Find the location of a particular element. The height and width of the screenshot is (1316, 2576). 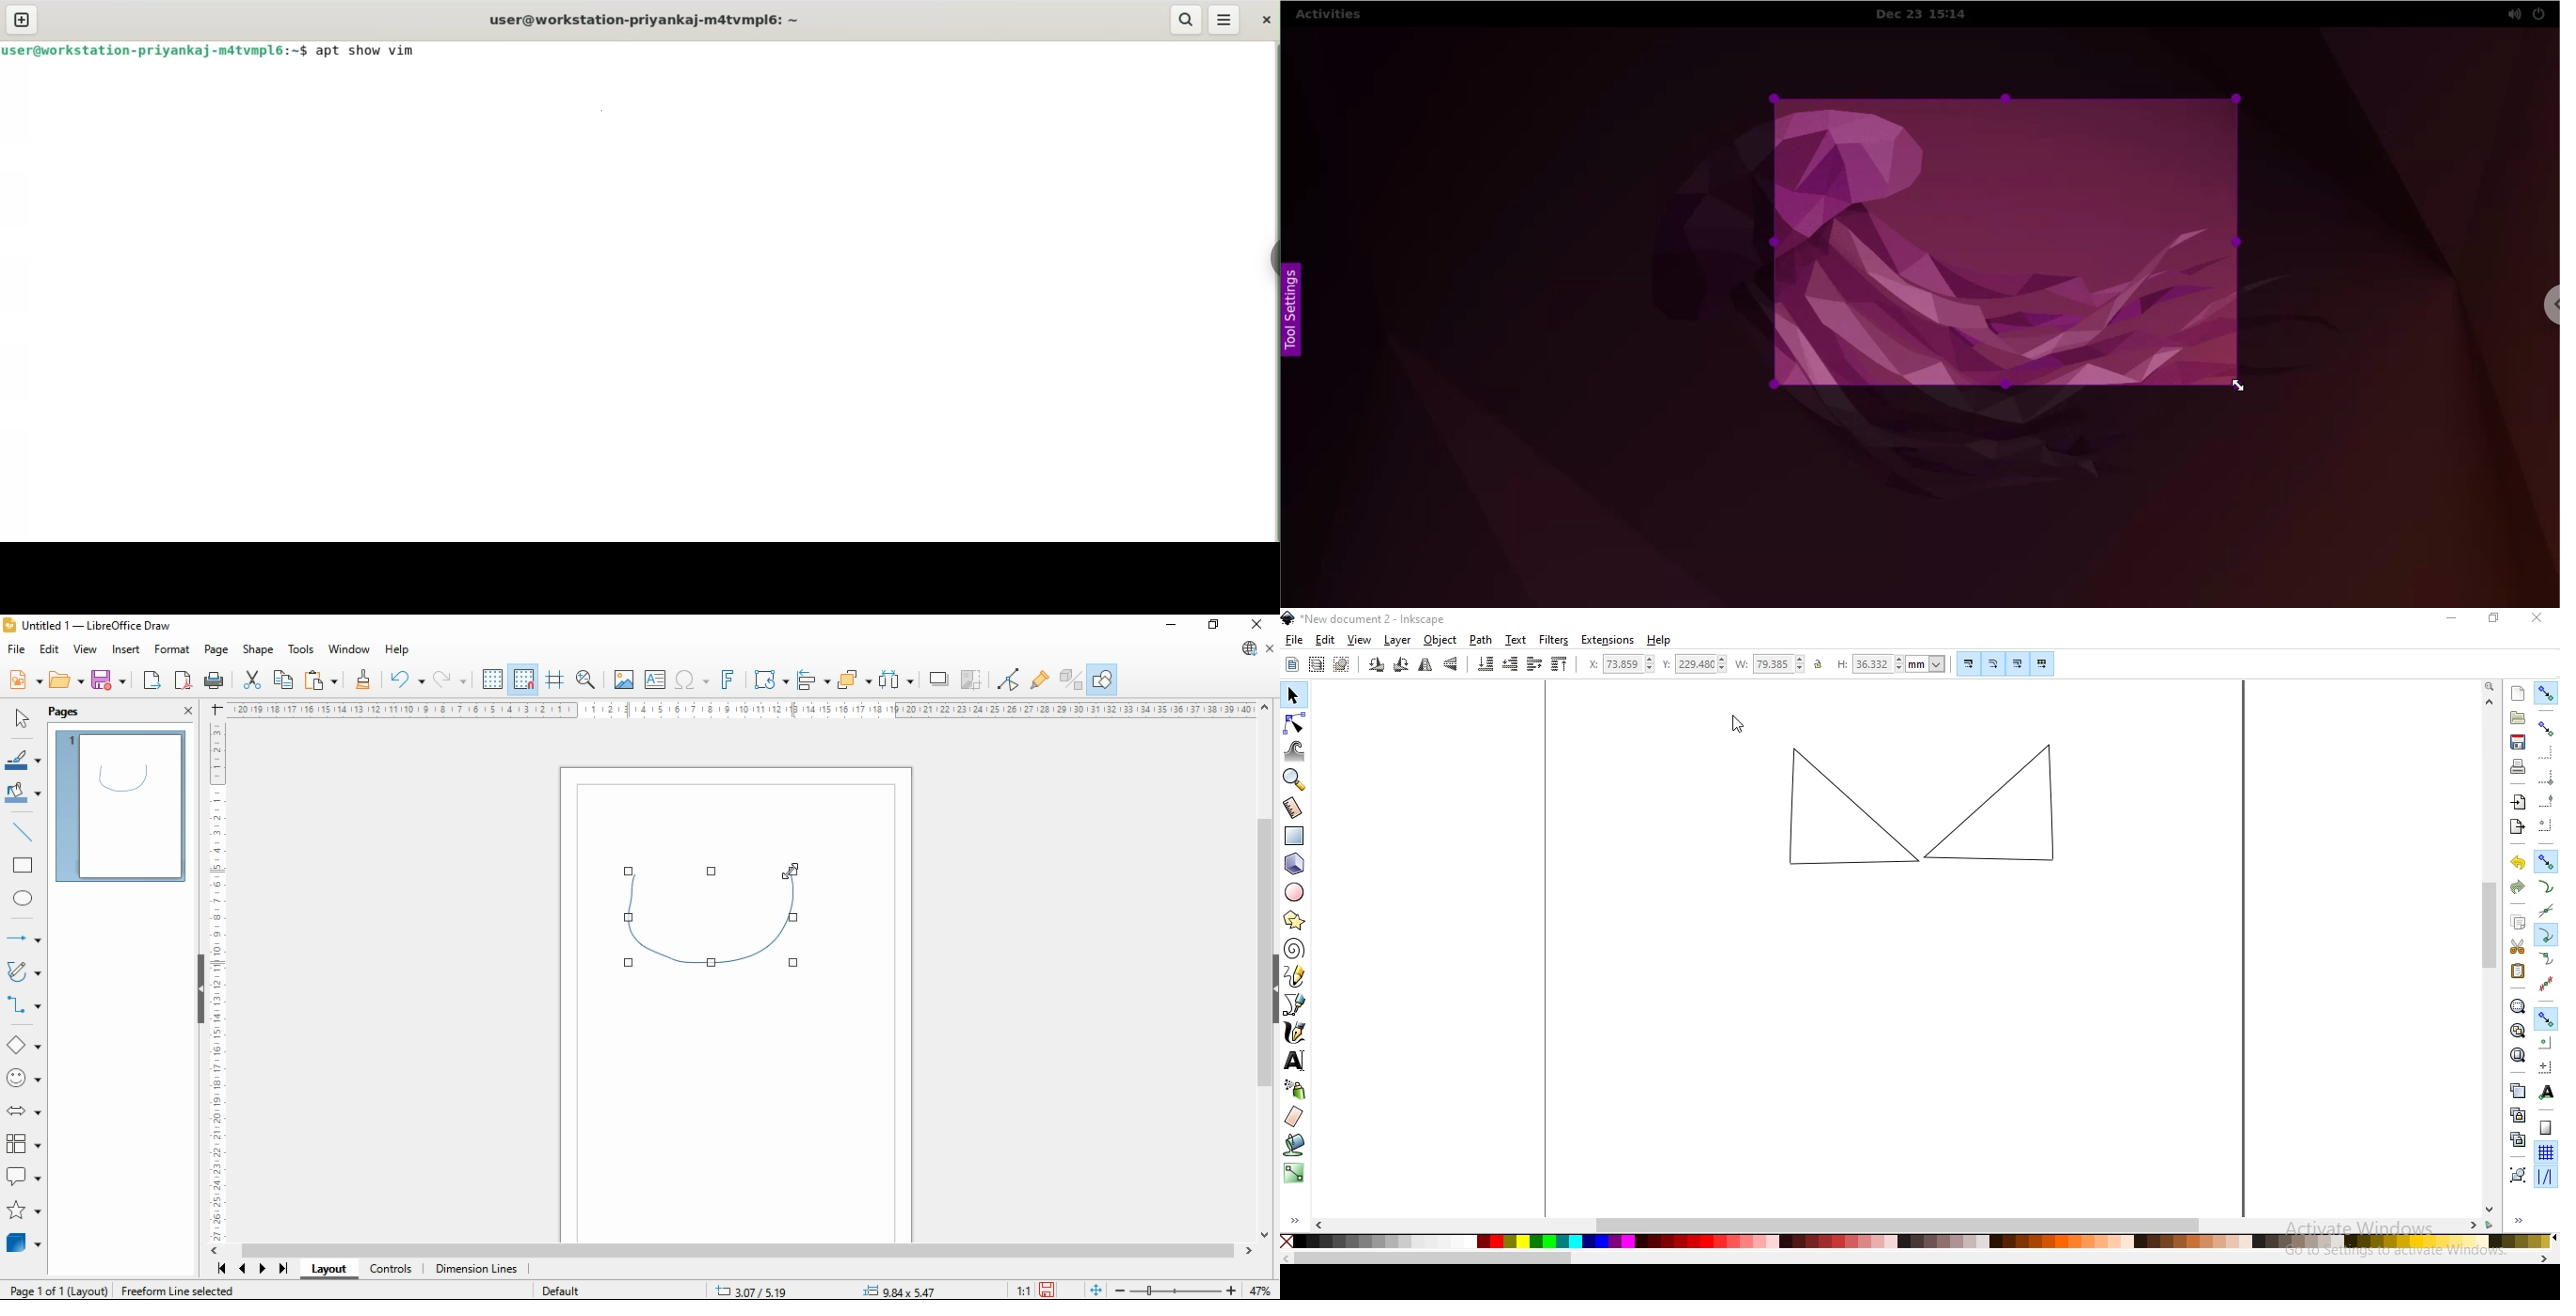

save document is located at coordinates (2519, 742).